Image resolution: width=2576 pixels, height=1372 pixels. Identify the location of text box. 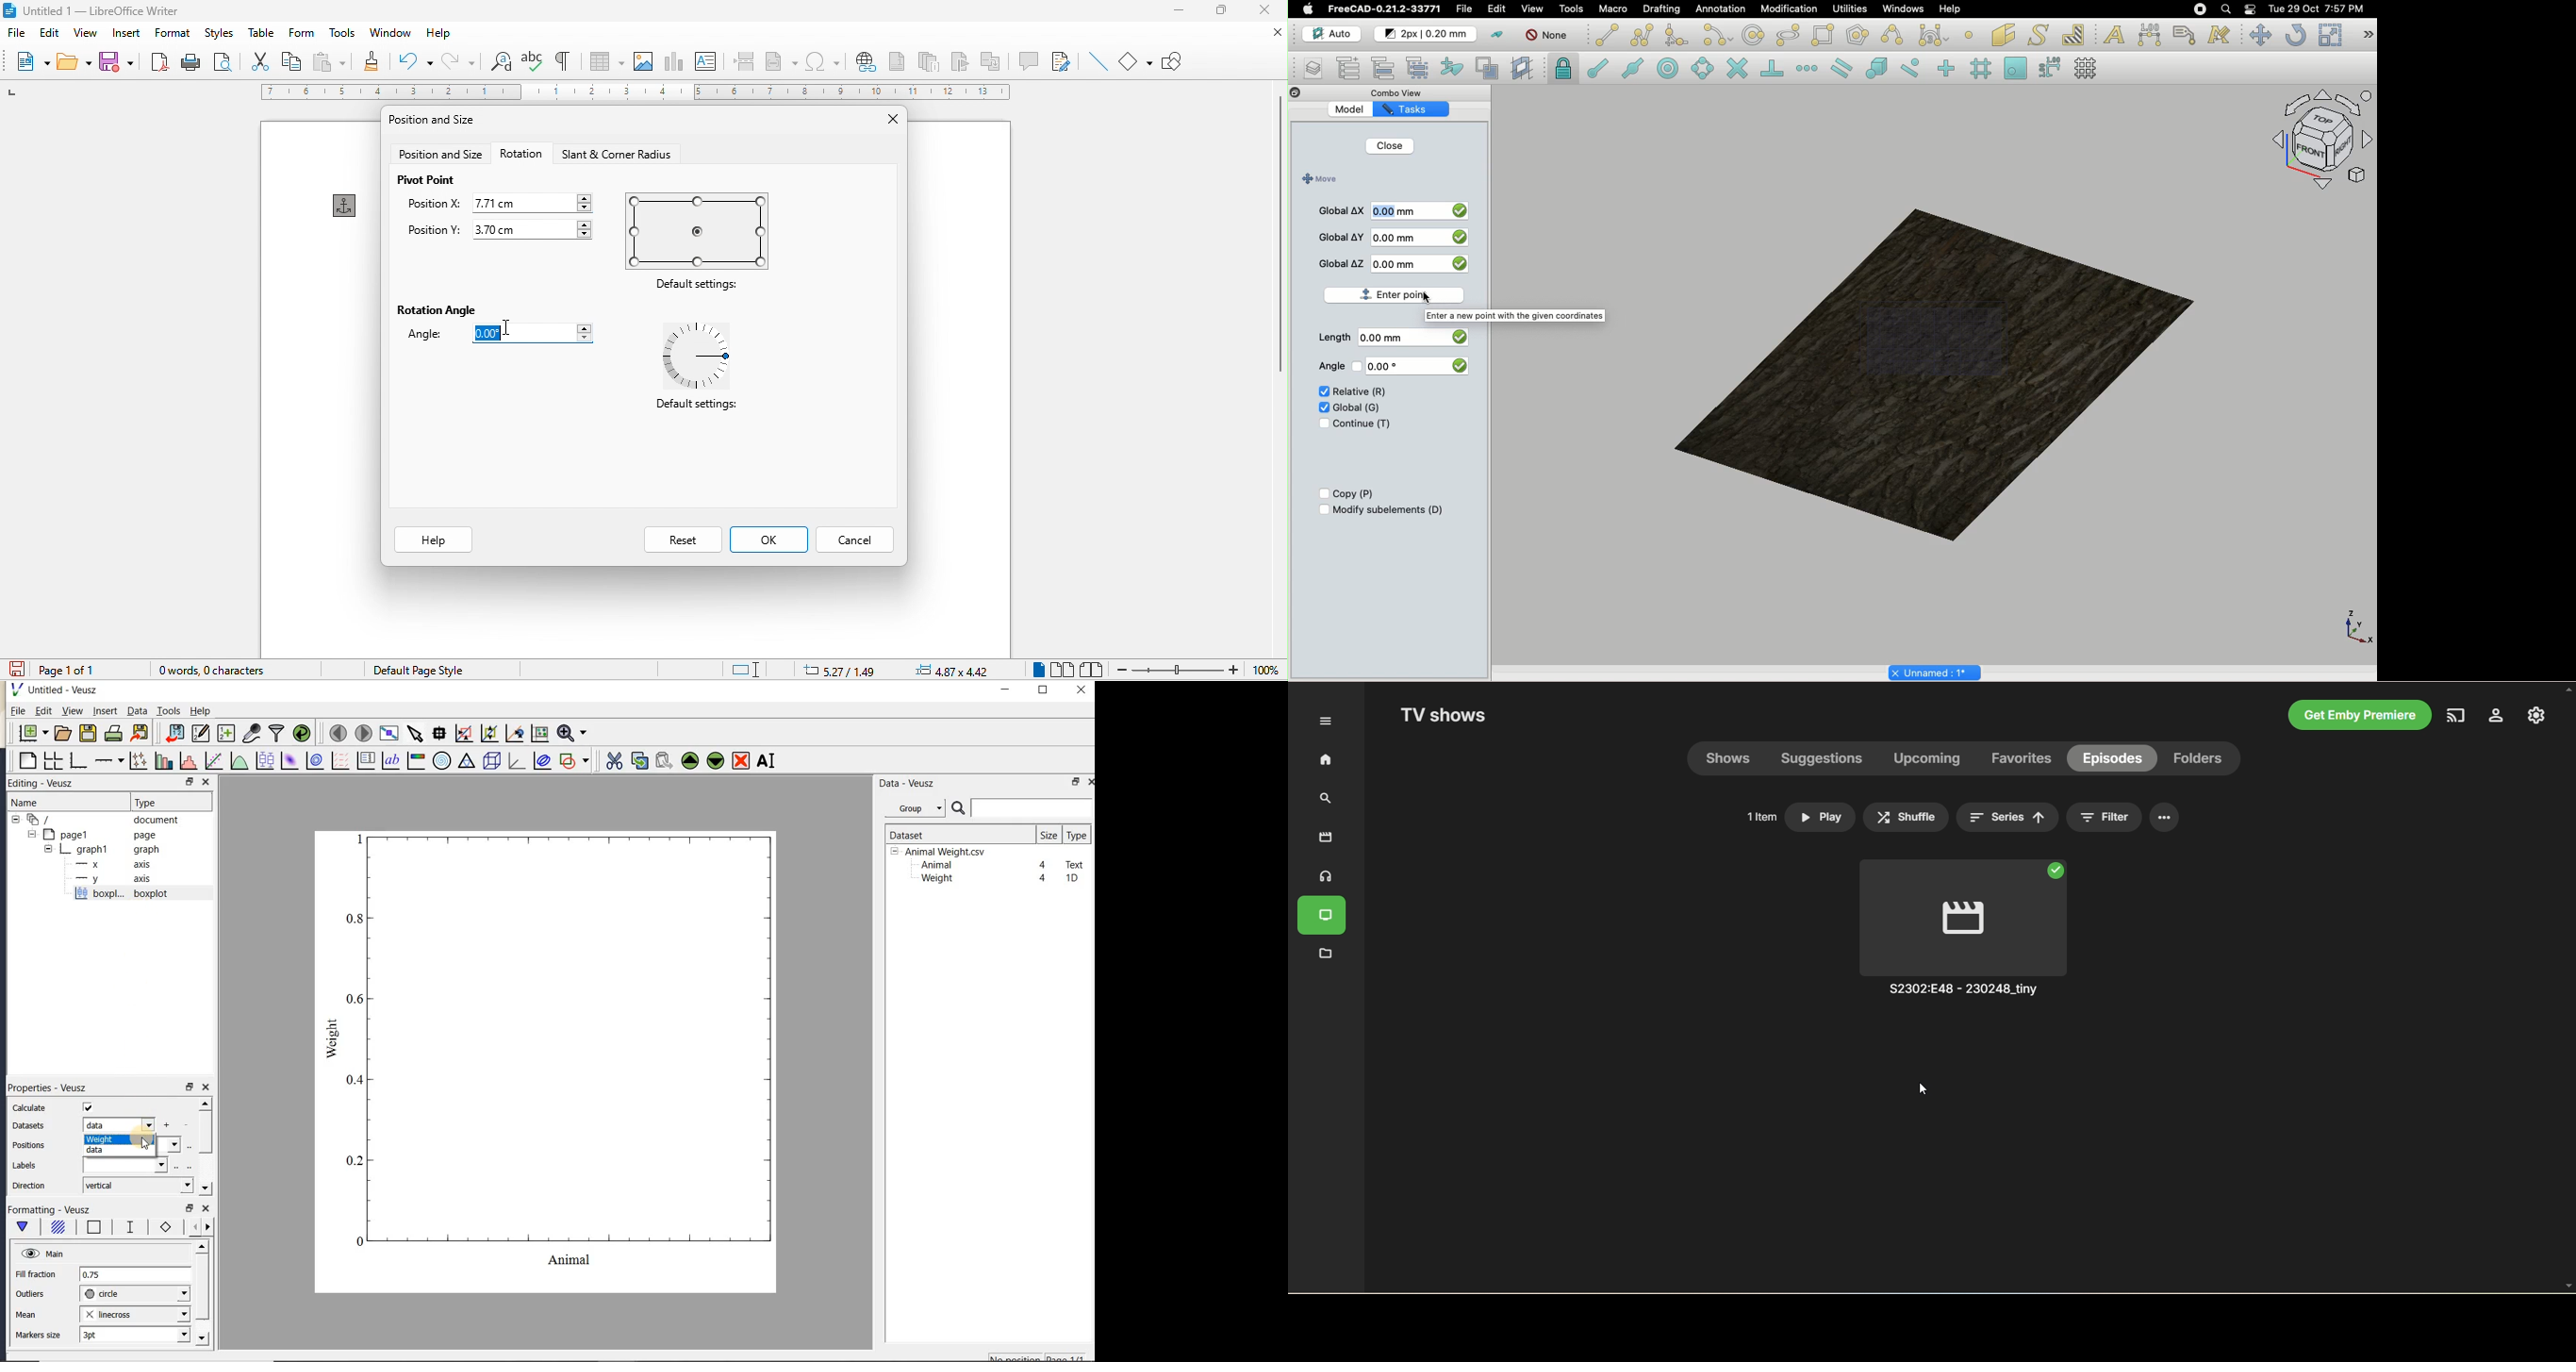
(705, 60).